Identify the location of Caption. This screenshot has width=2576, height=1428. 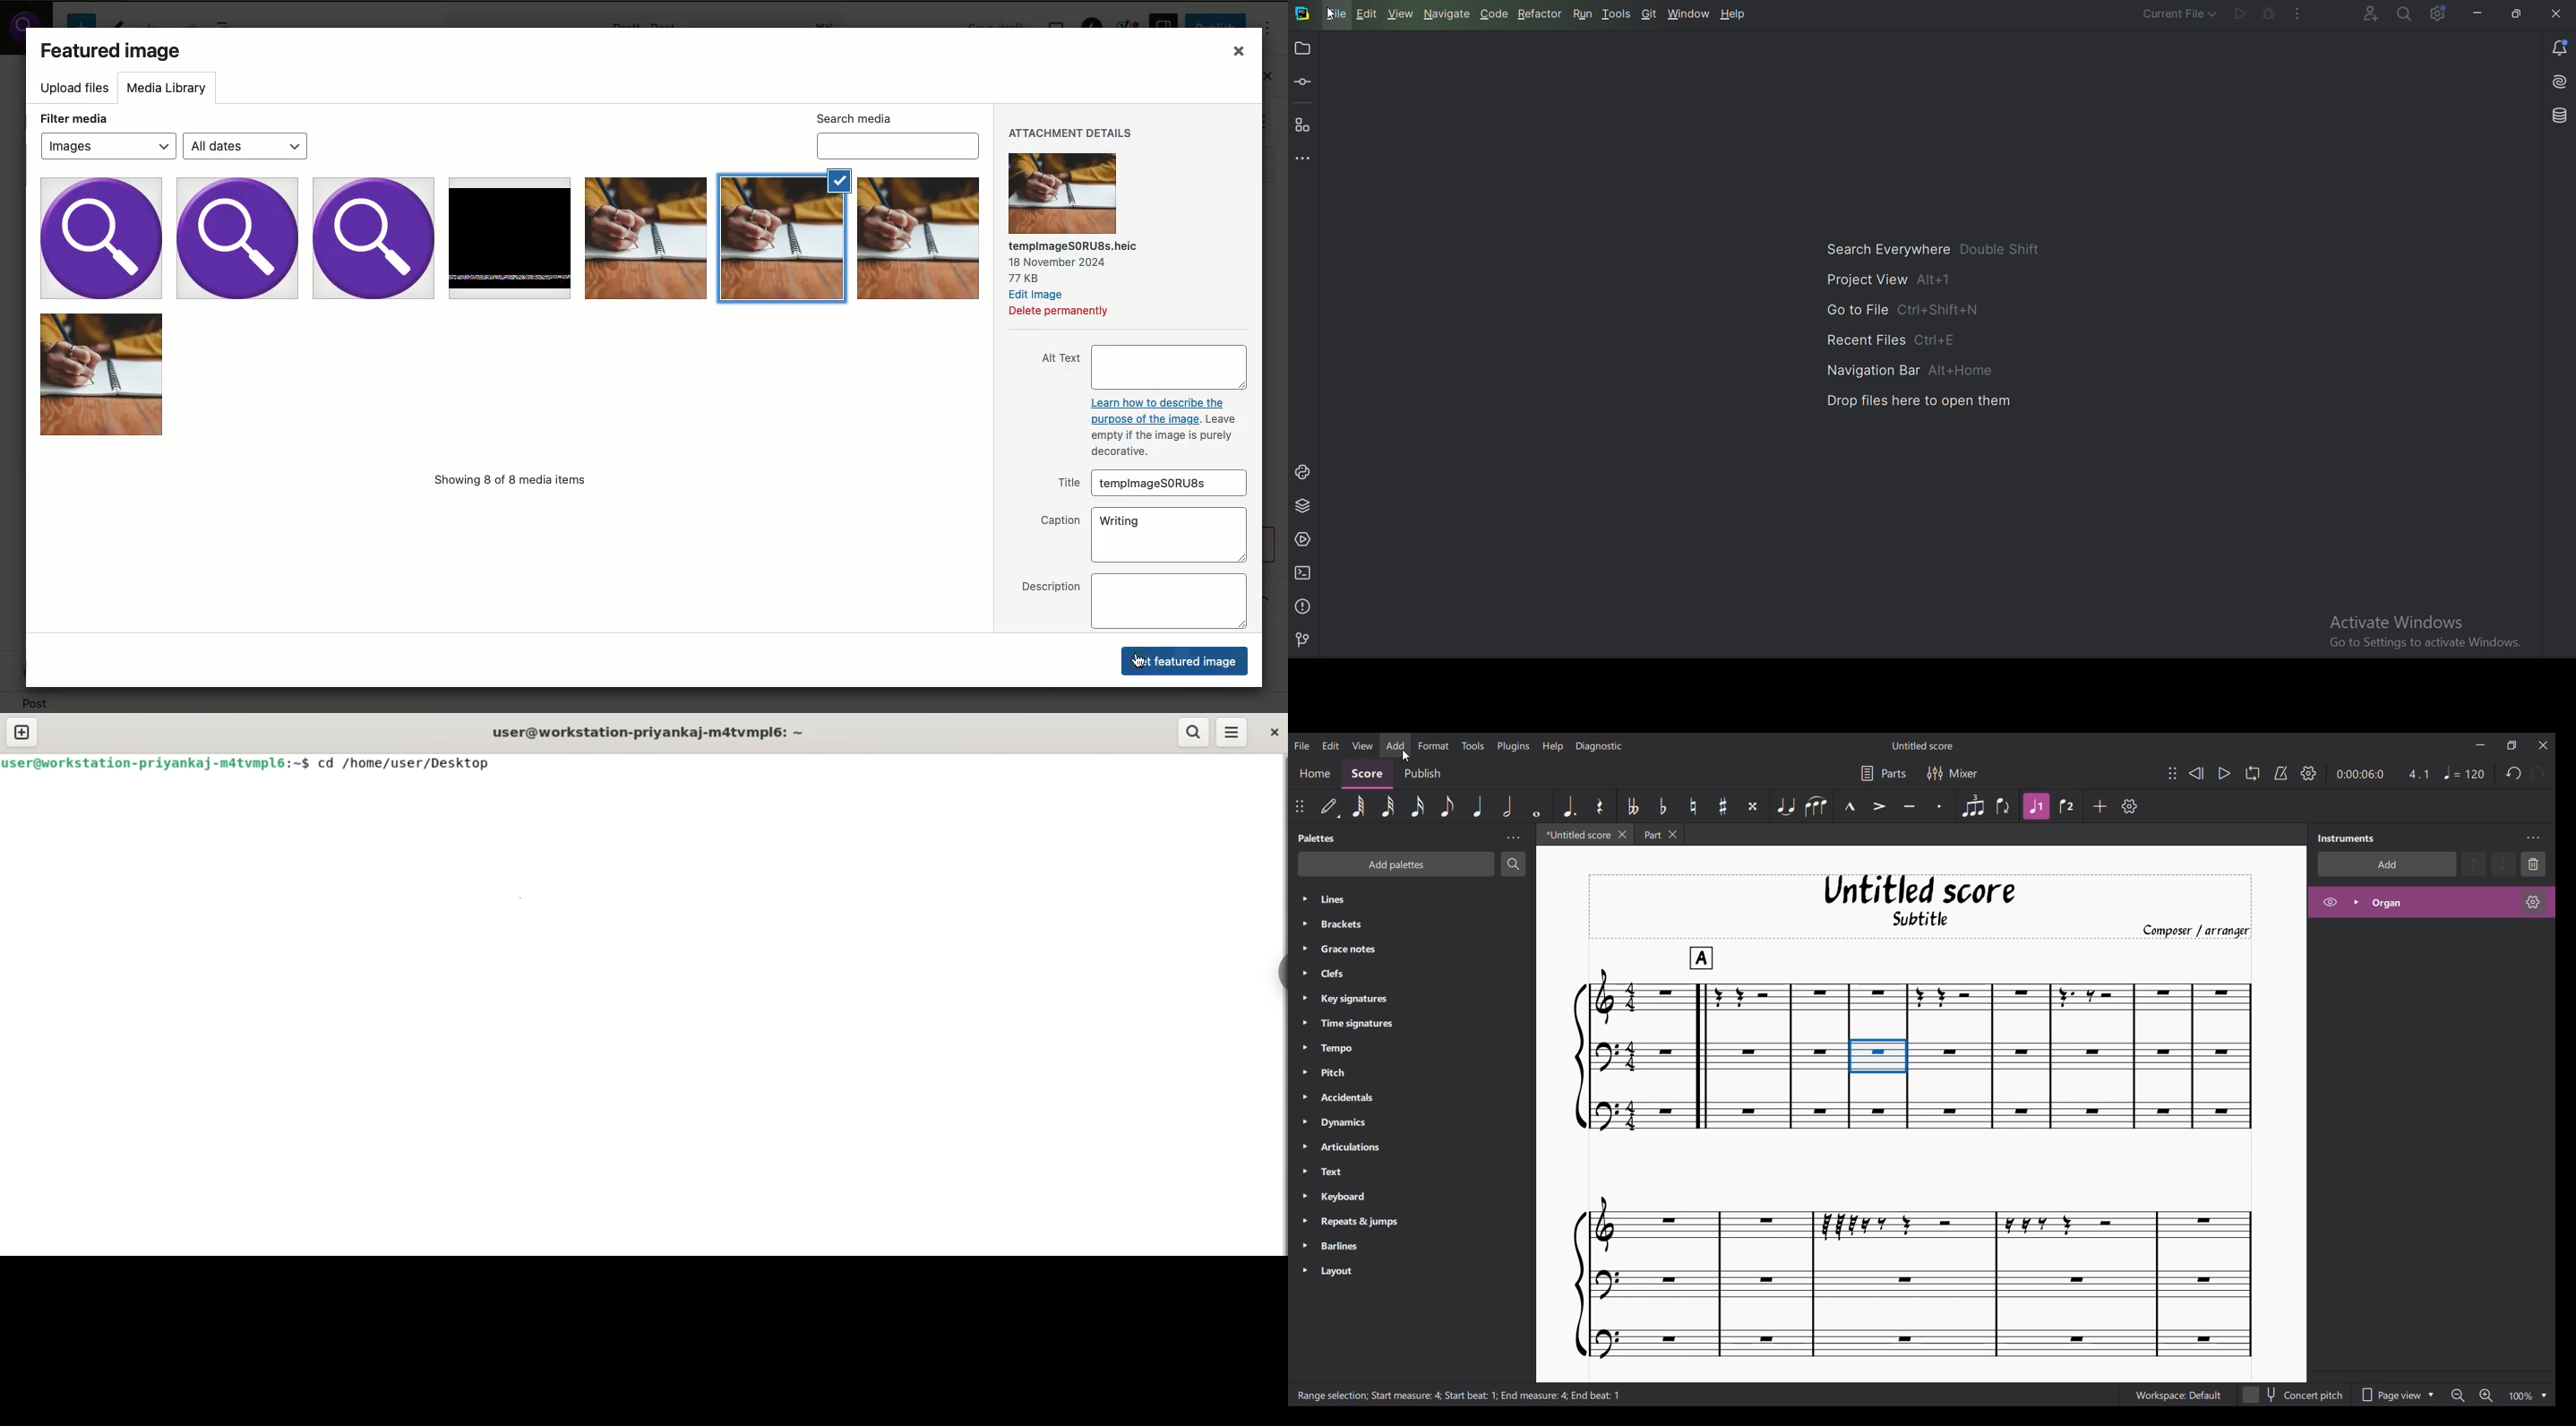
(1169, 537).